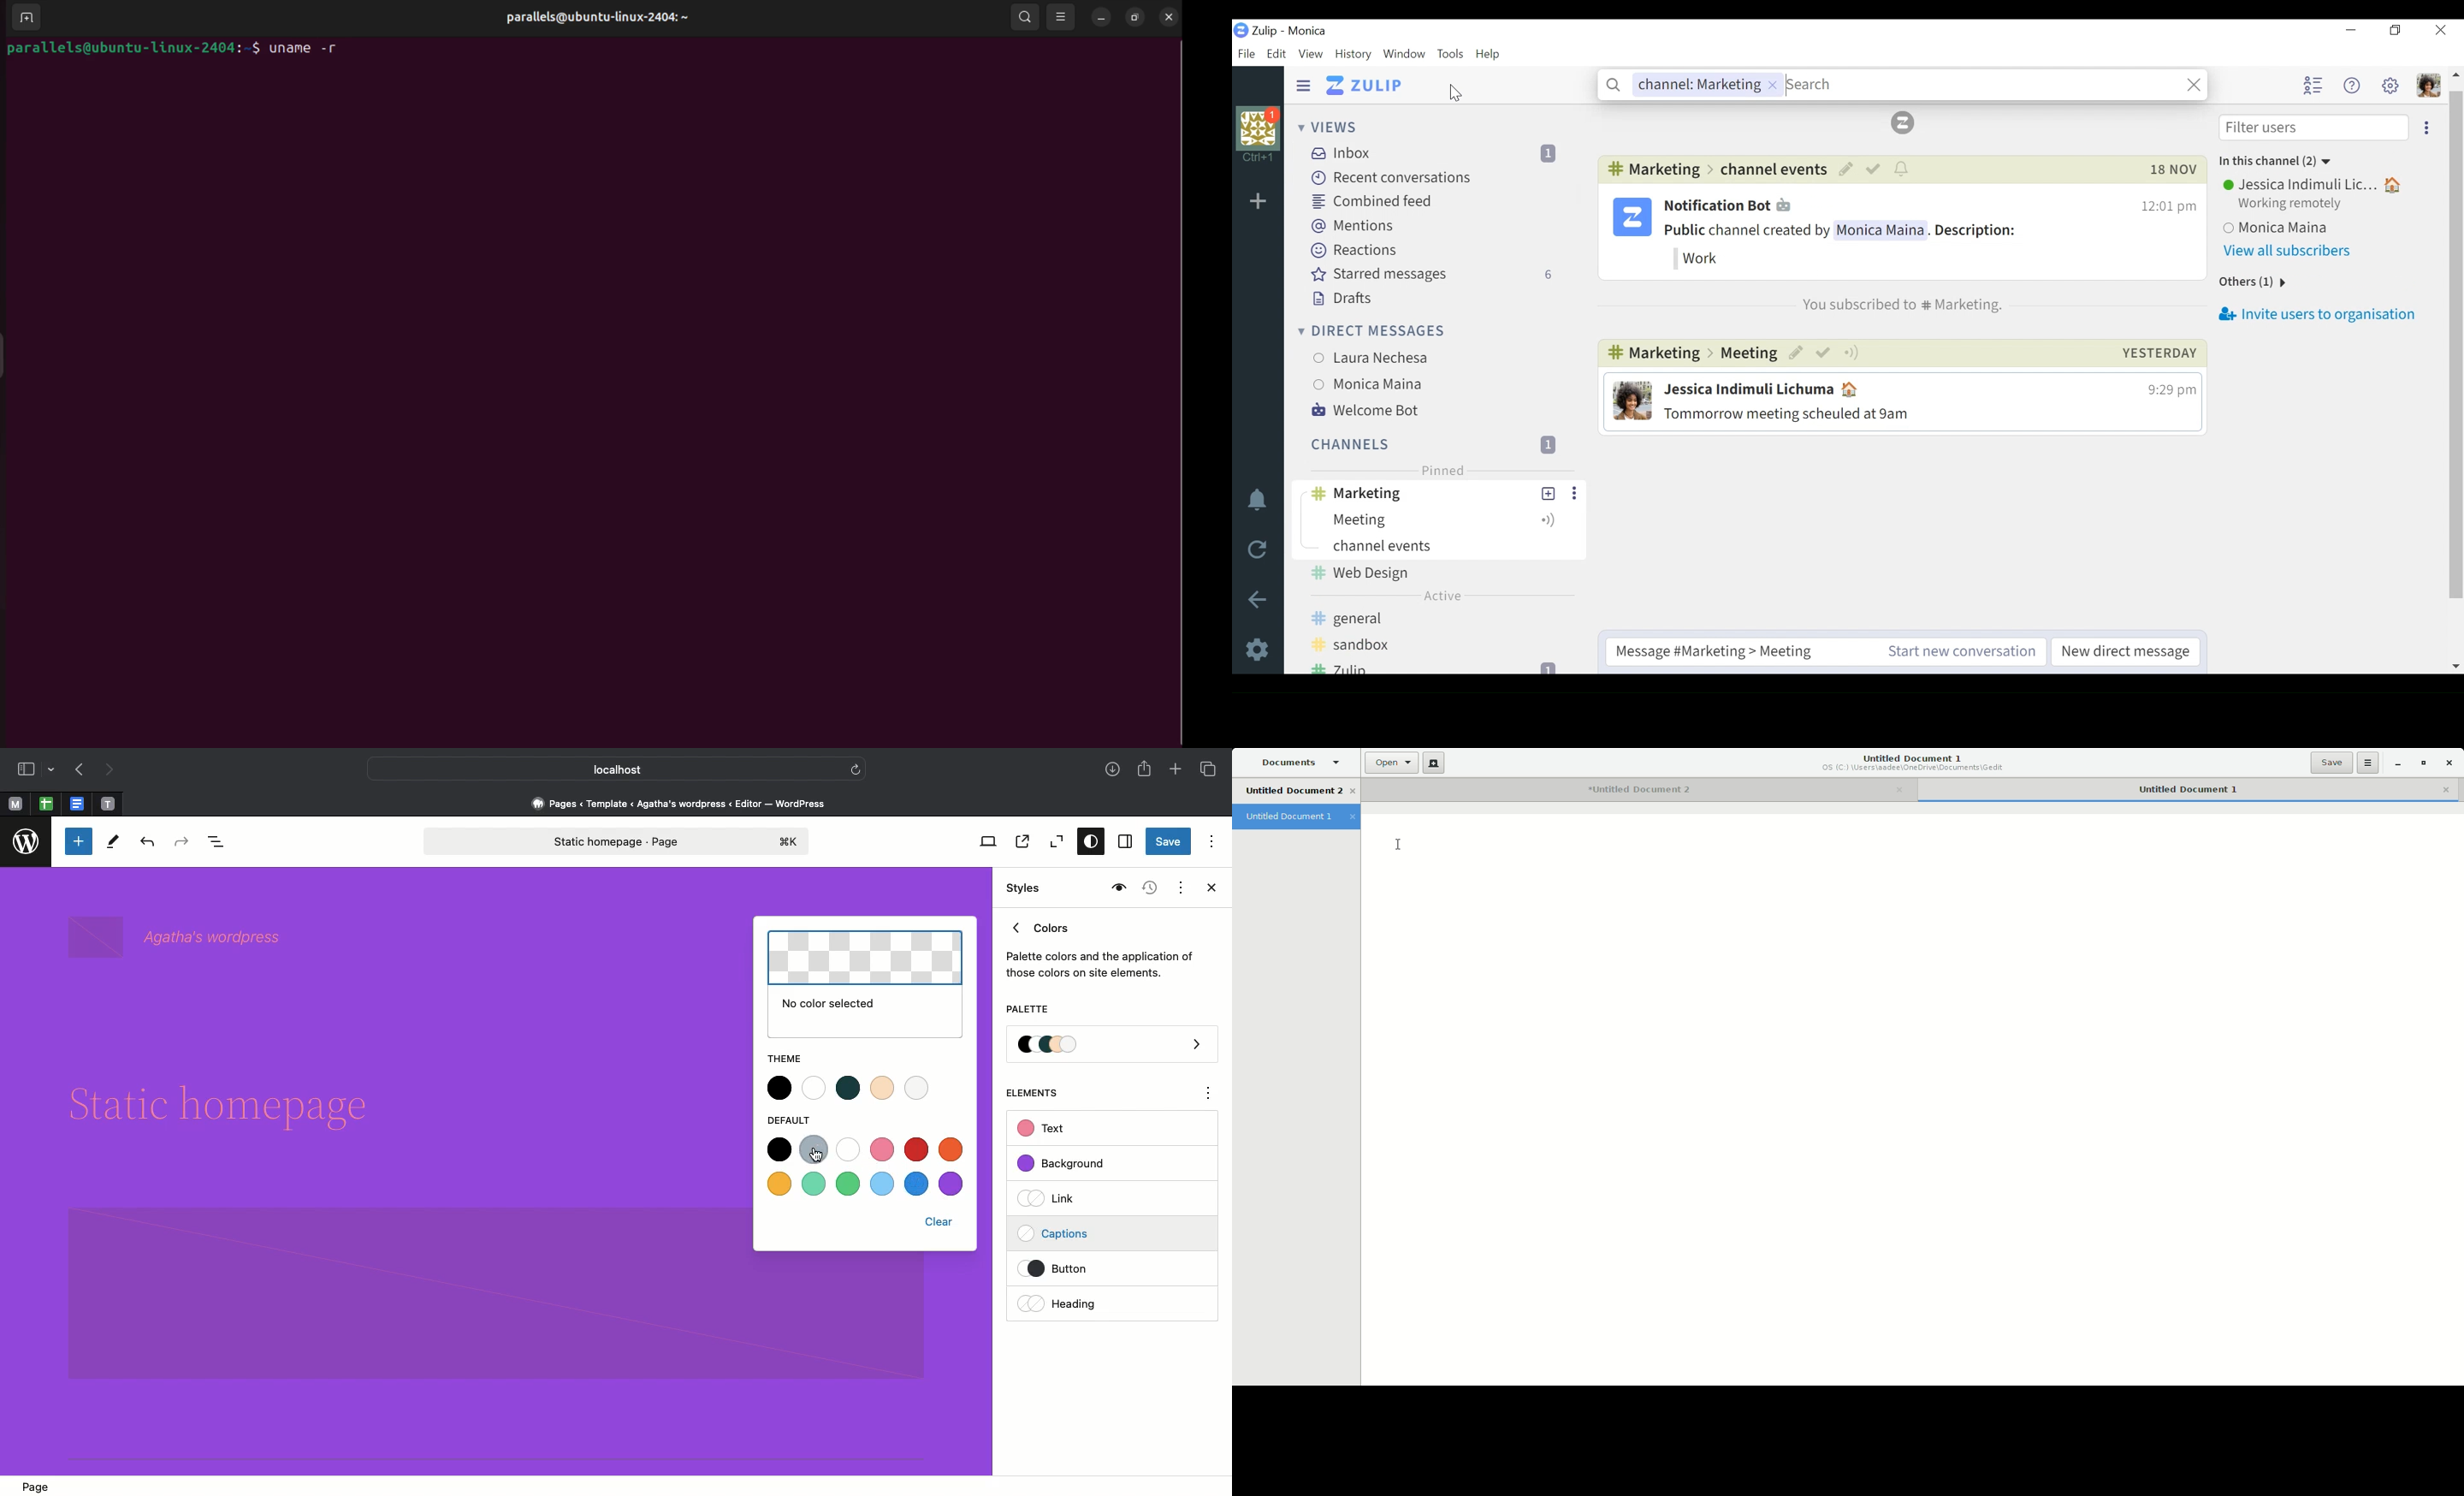  Describe the element at coordinates (1302, 85) in the screenshot. I see `Hide Sidebar` at that location.